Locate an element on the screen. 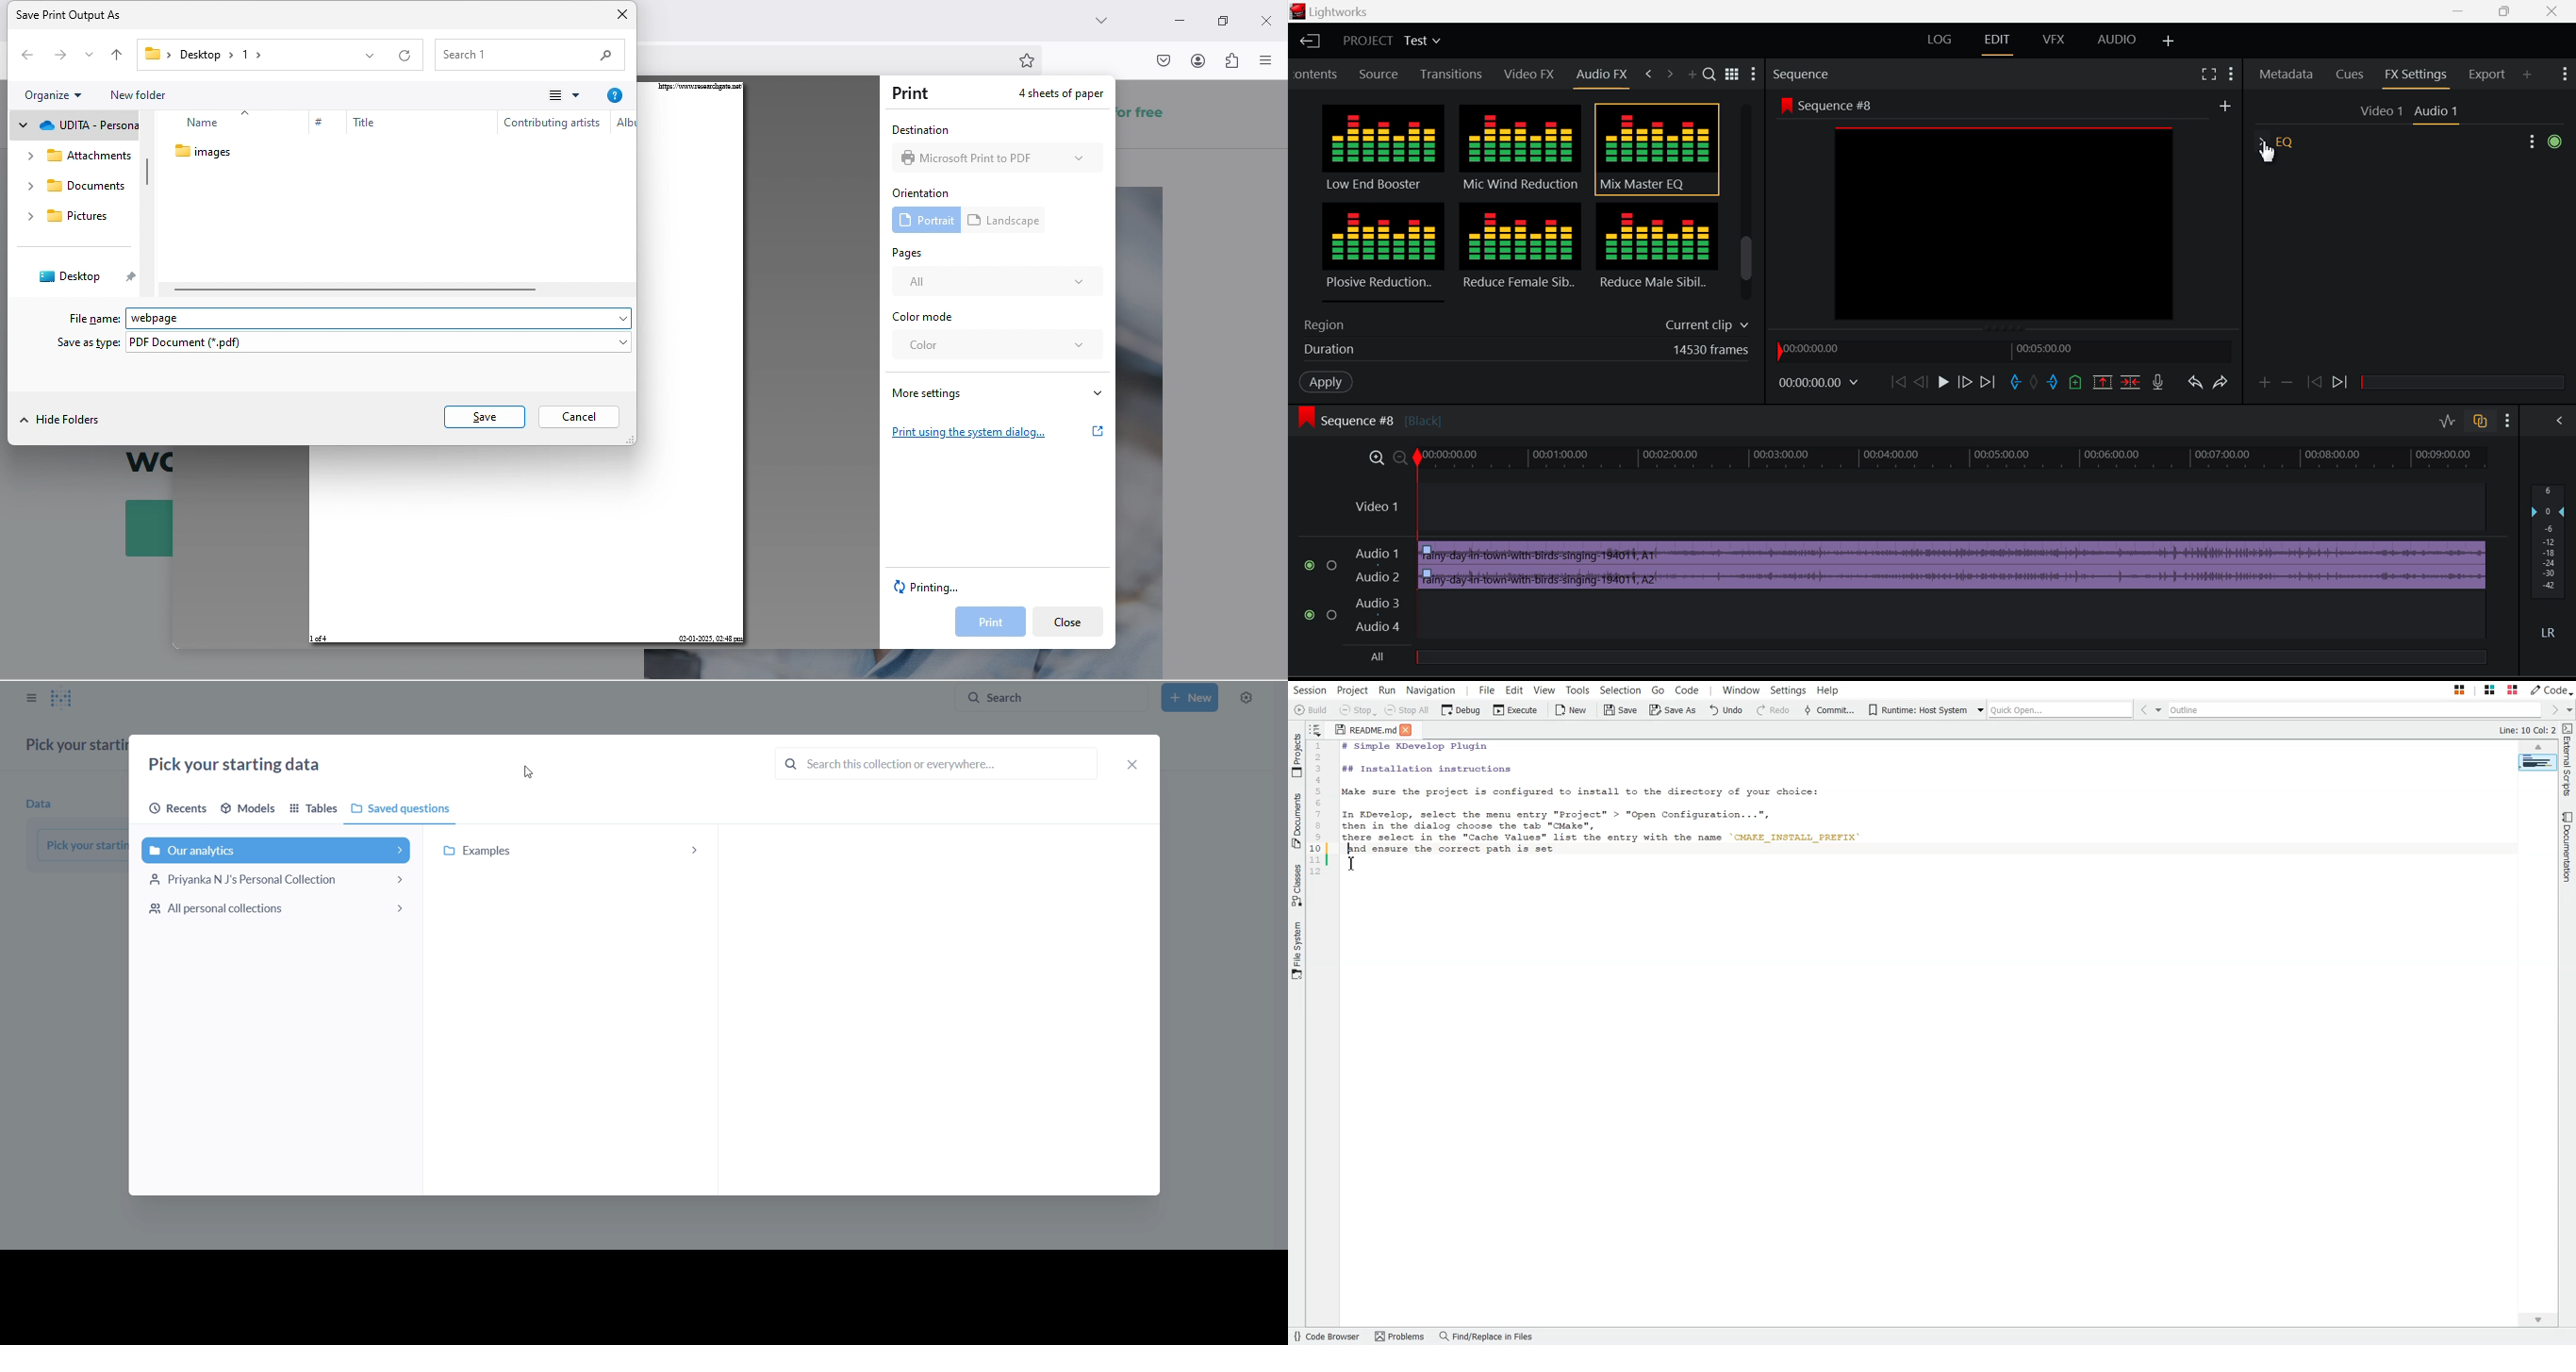 This screenshot has width=2576, height=1372. and ensure the correct path is set is located at coordinates (1442, 849).